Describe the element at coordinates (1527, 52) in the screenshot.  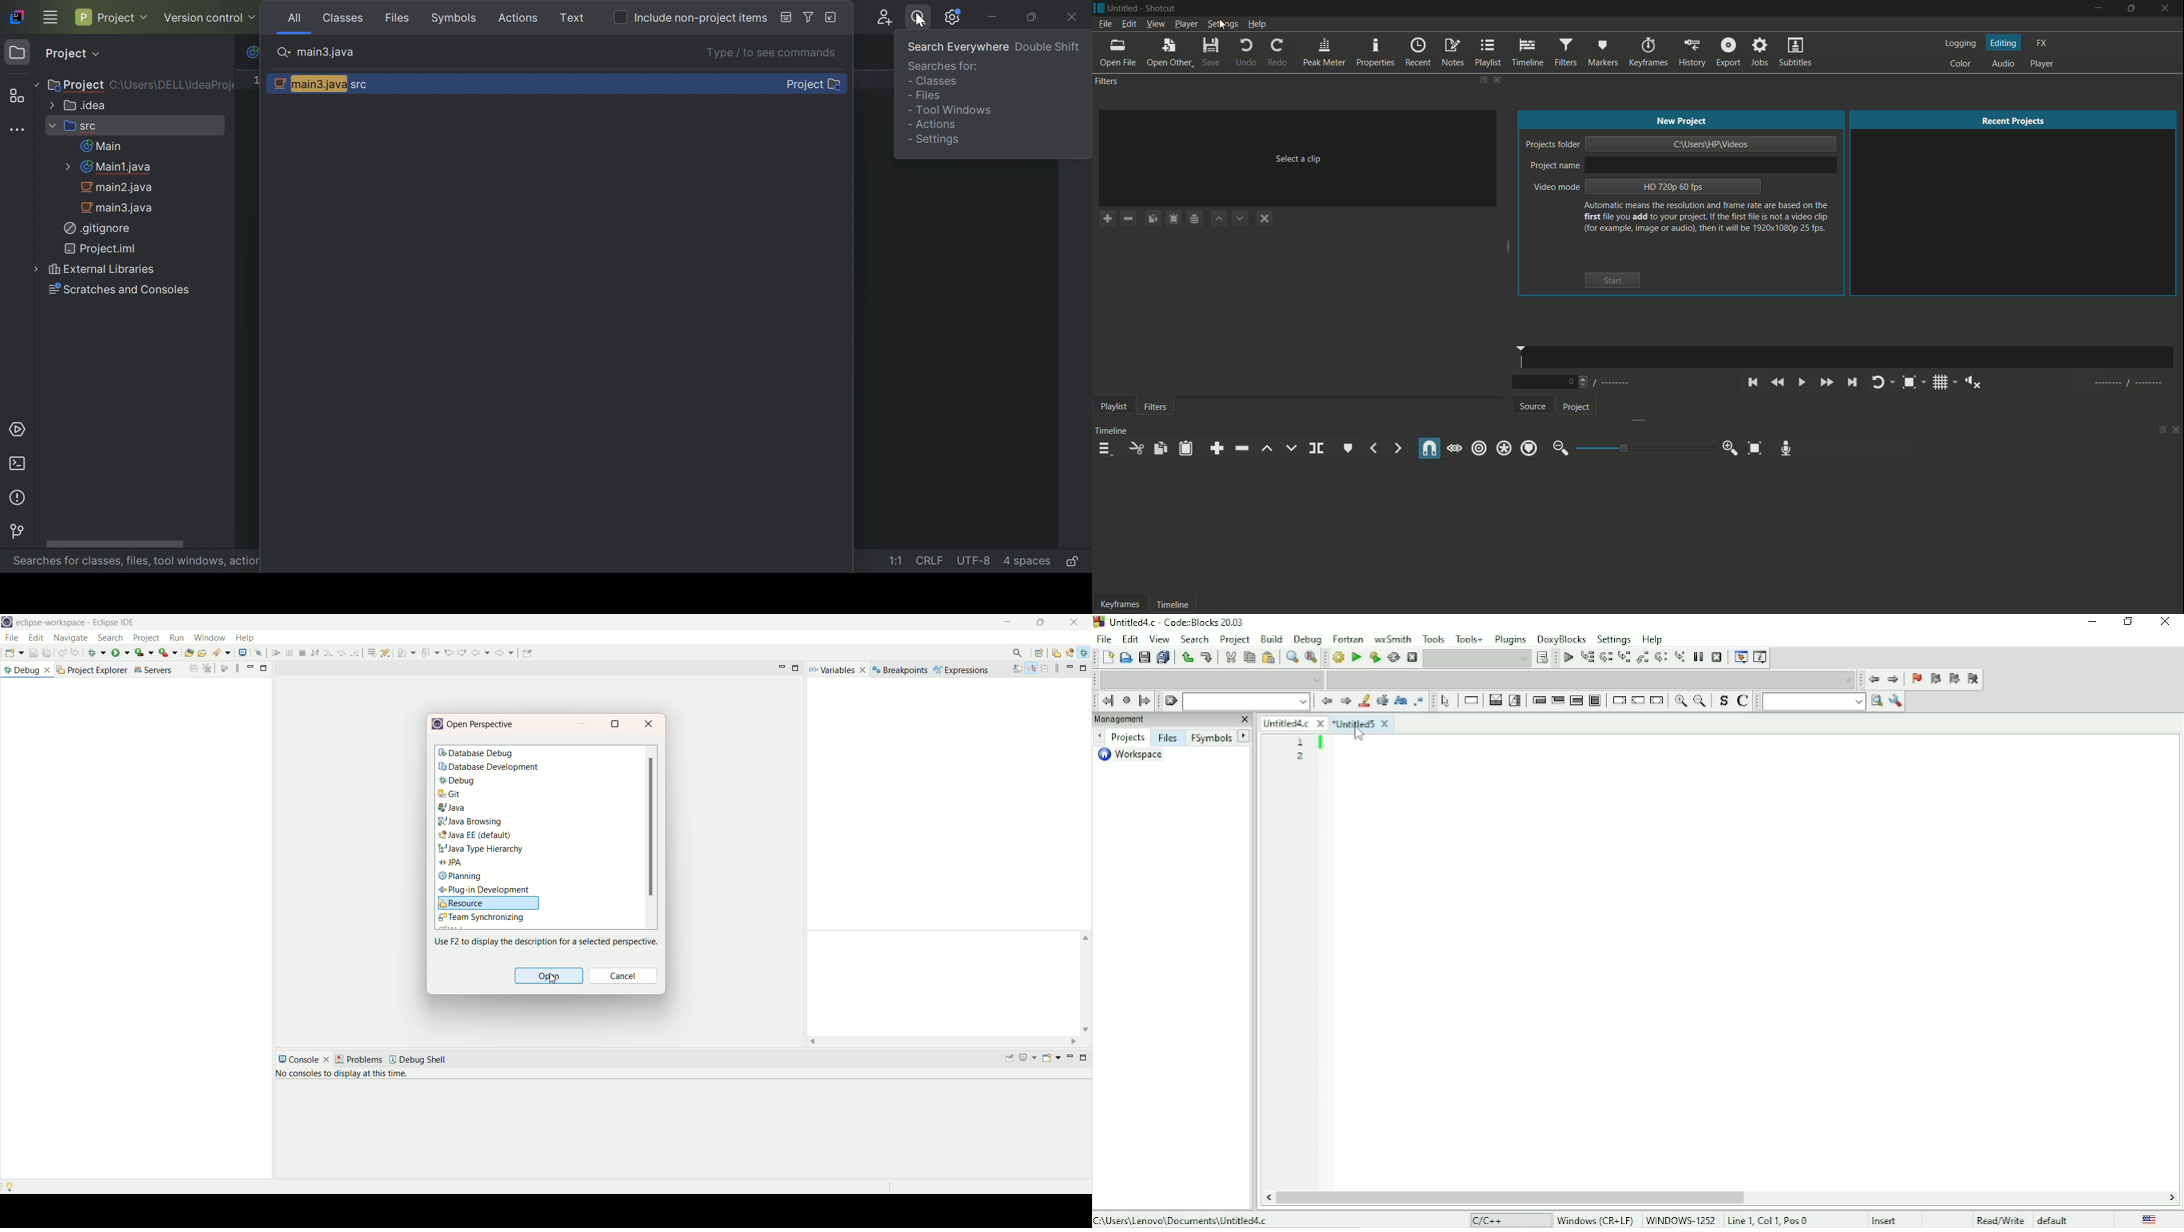
I see `timeline` at that location.